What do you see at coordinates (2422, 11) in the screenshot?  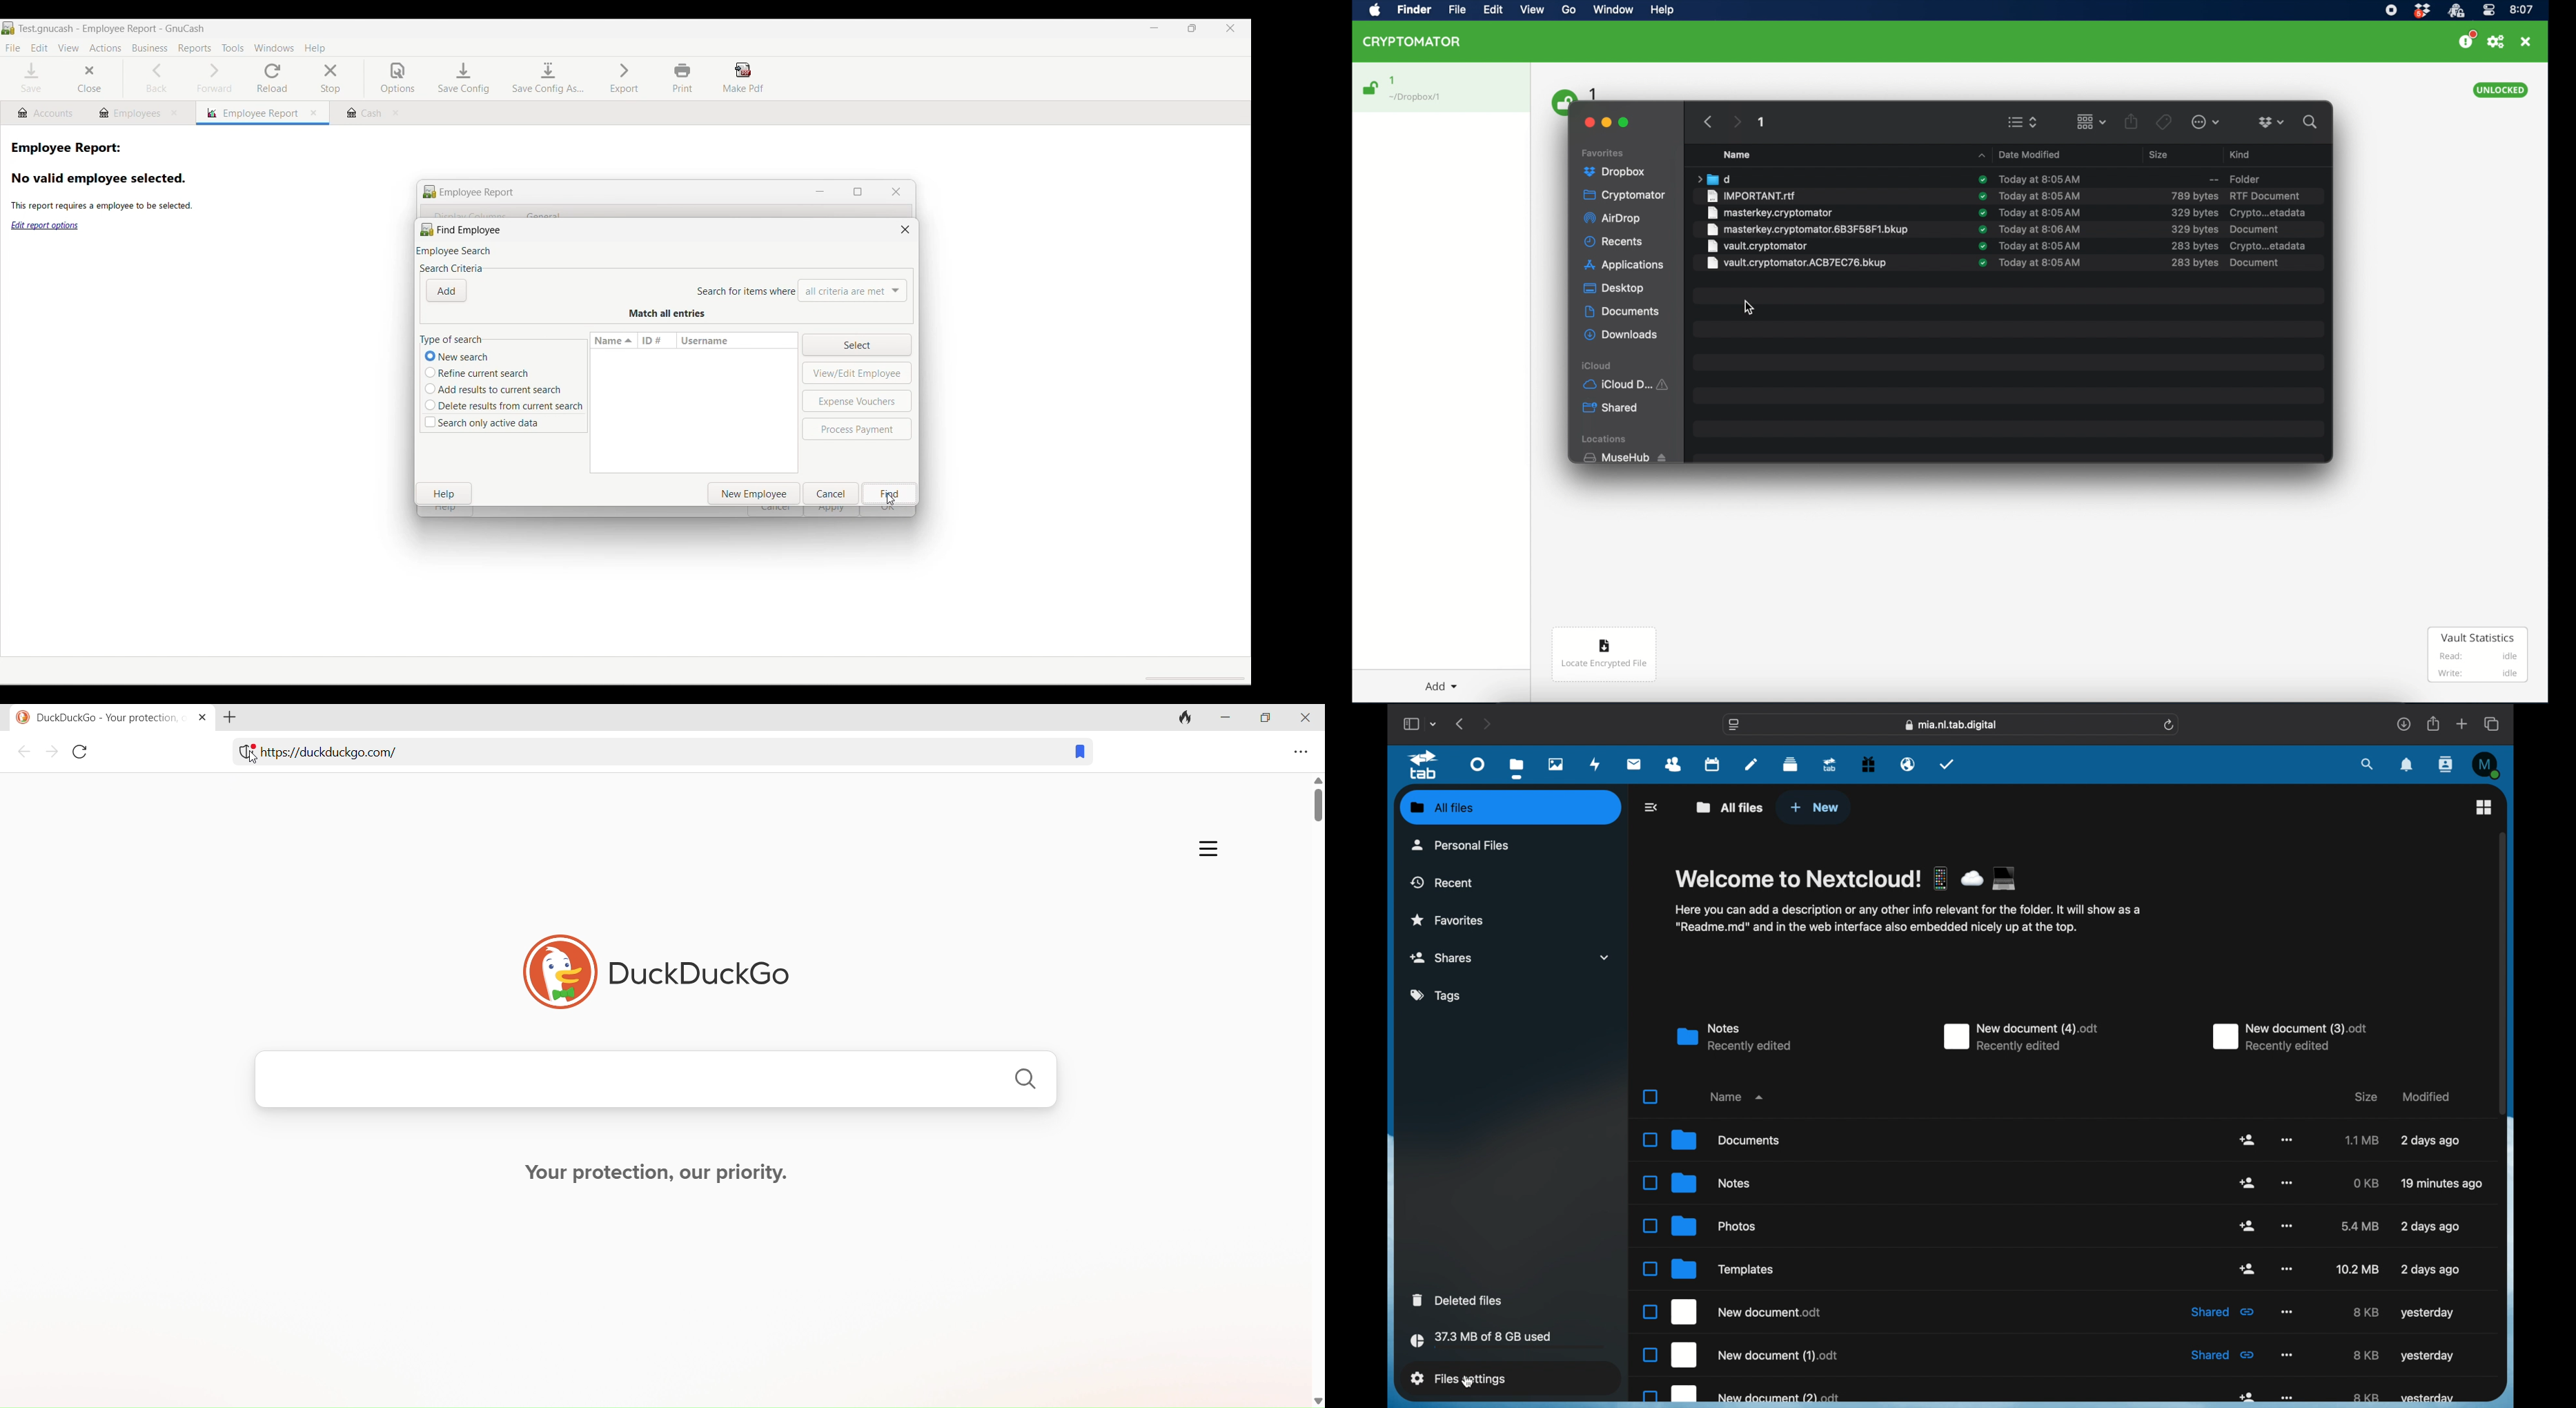 I see `dropbox icon` at bounding box center [2422, 11].